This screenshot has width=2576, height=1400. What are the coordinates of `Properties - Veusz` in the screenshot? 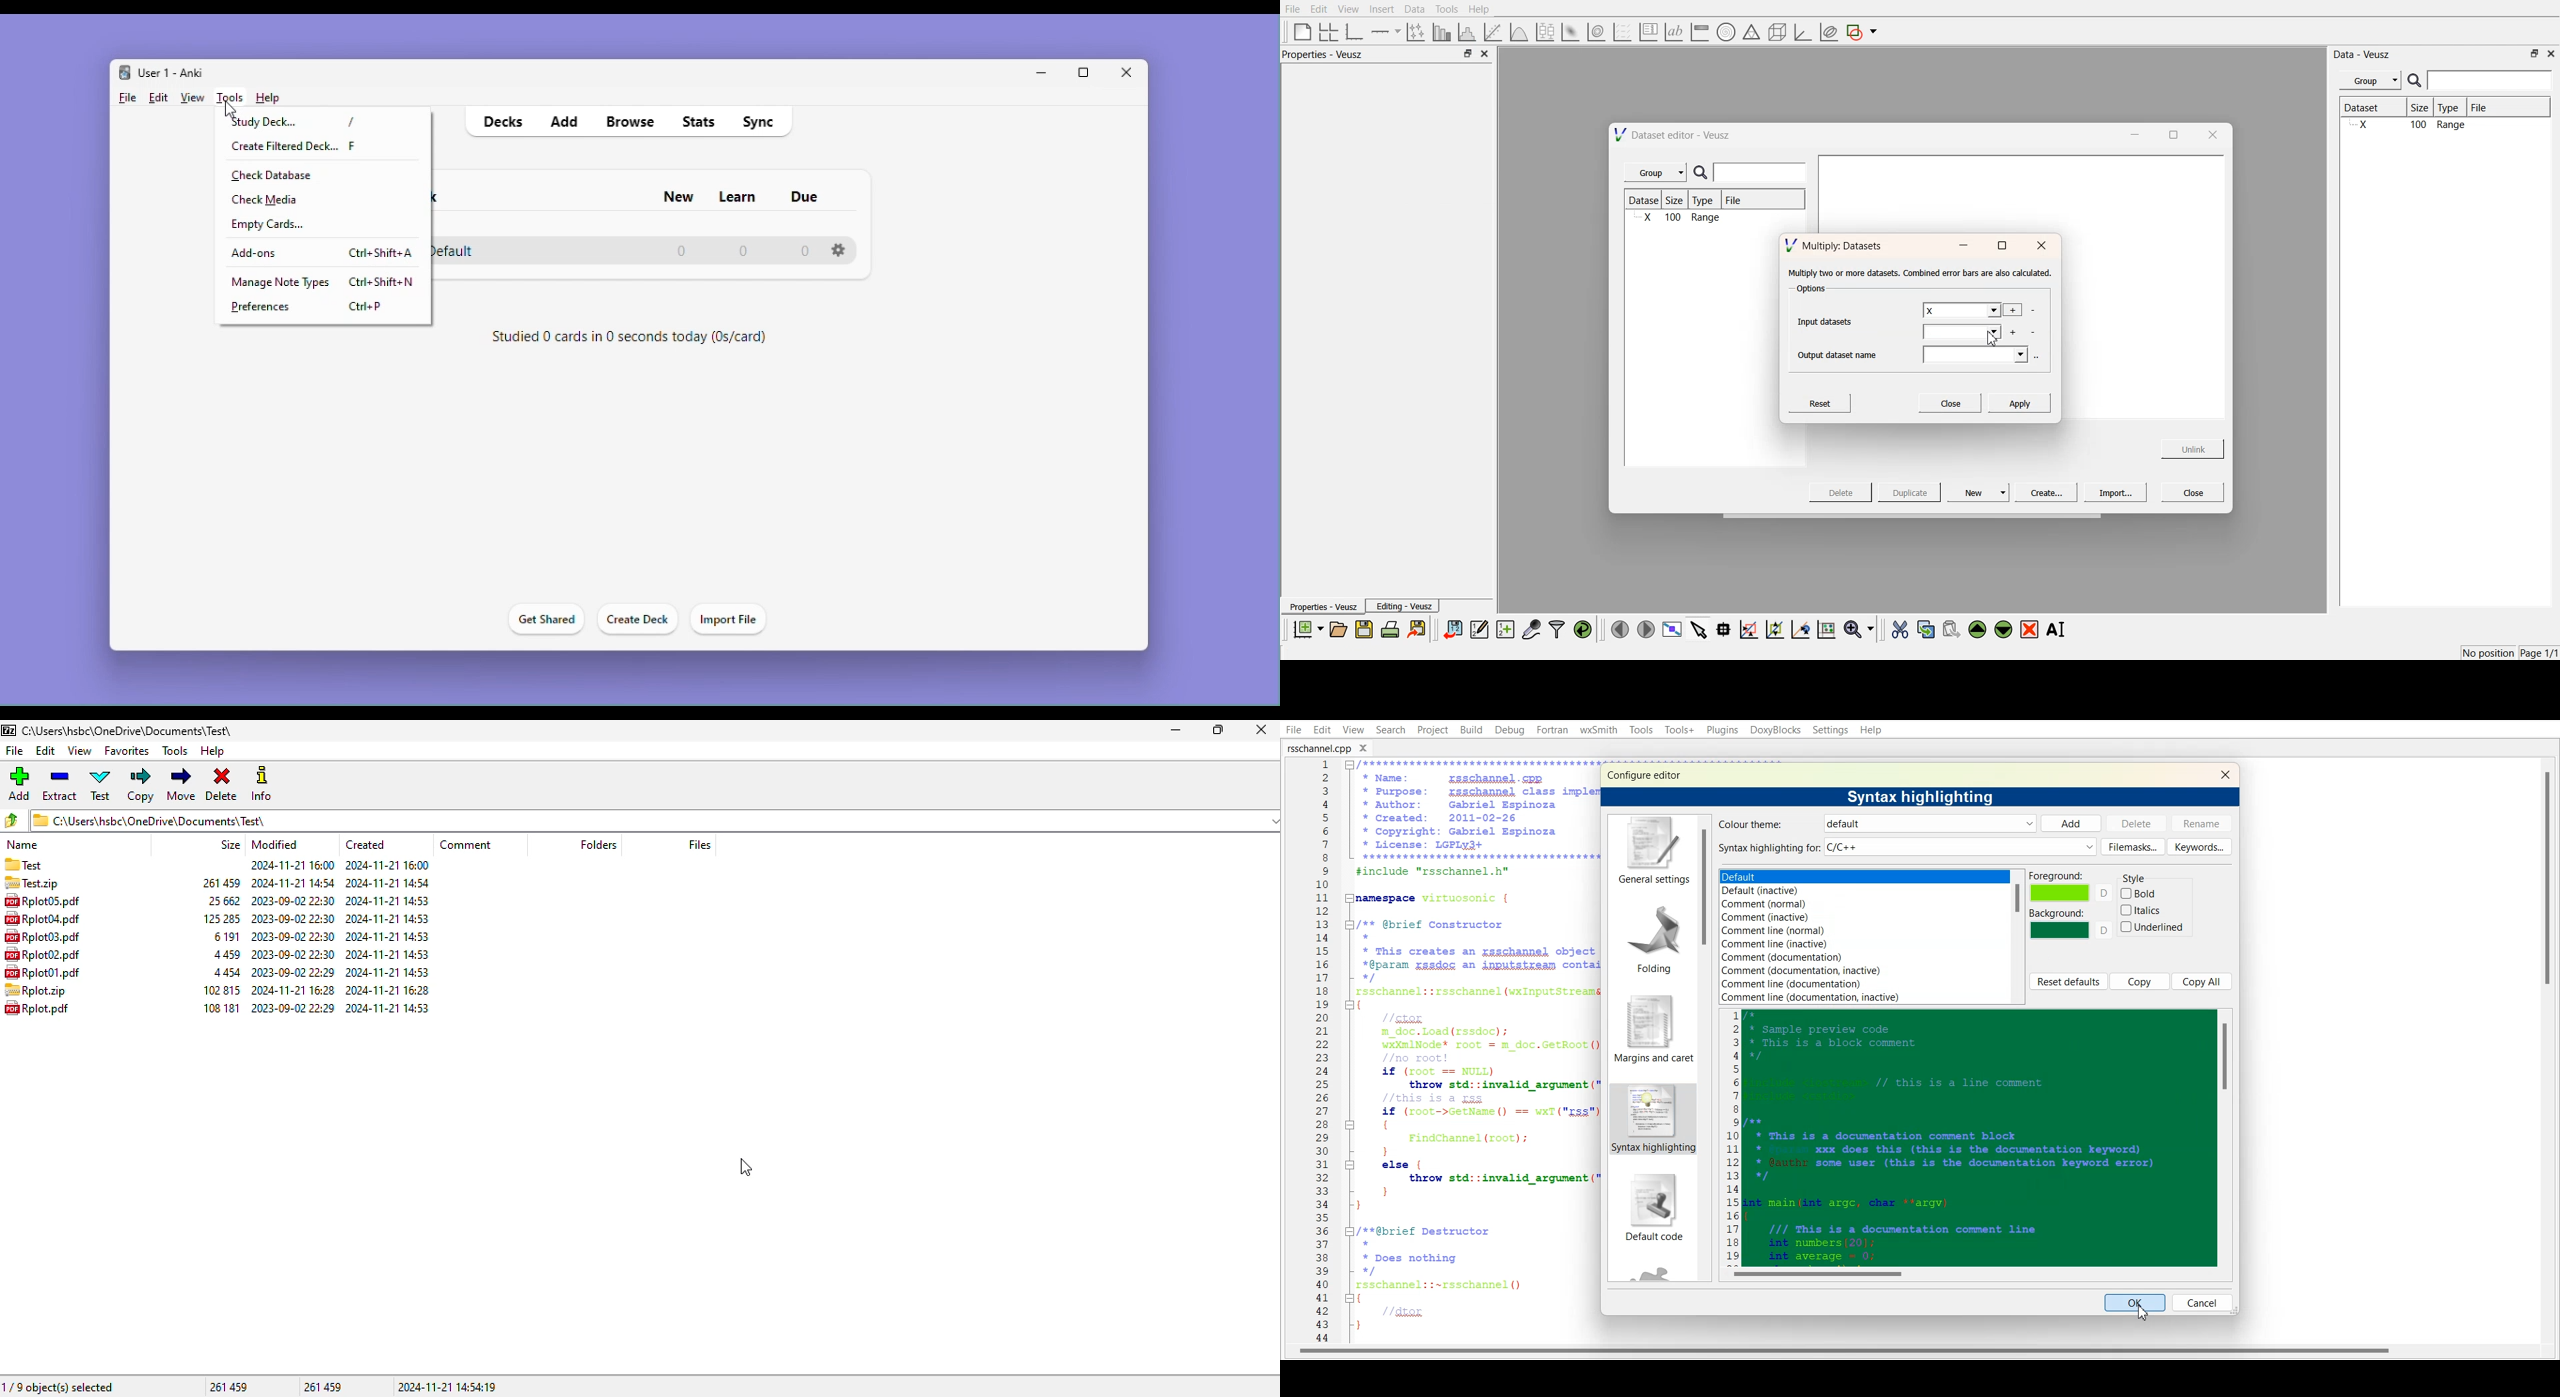 It's located at (1326, 55).